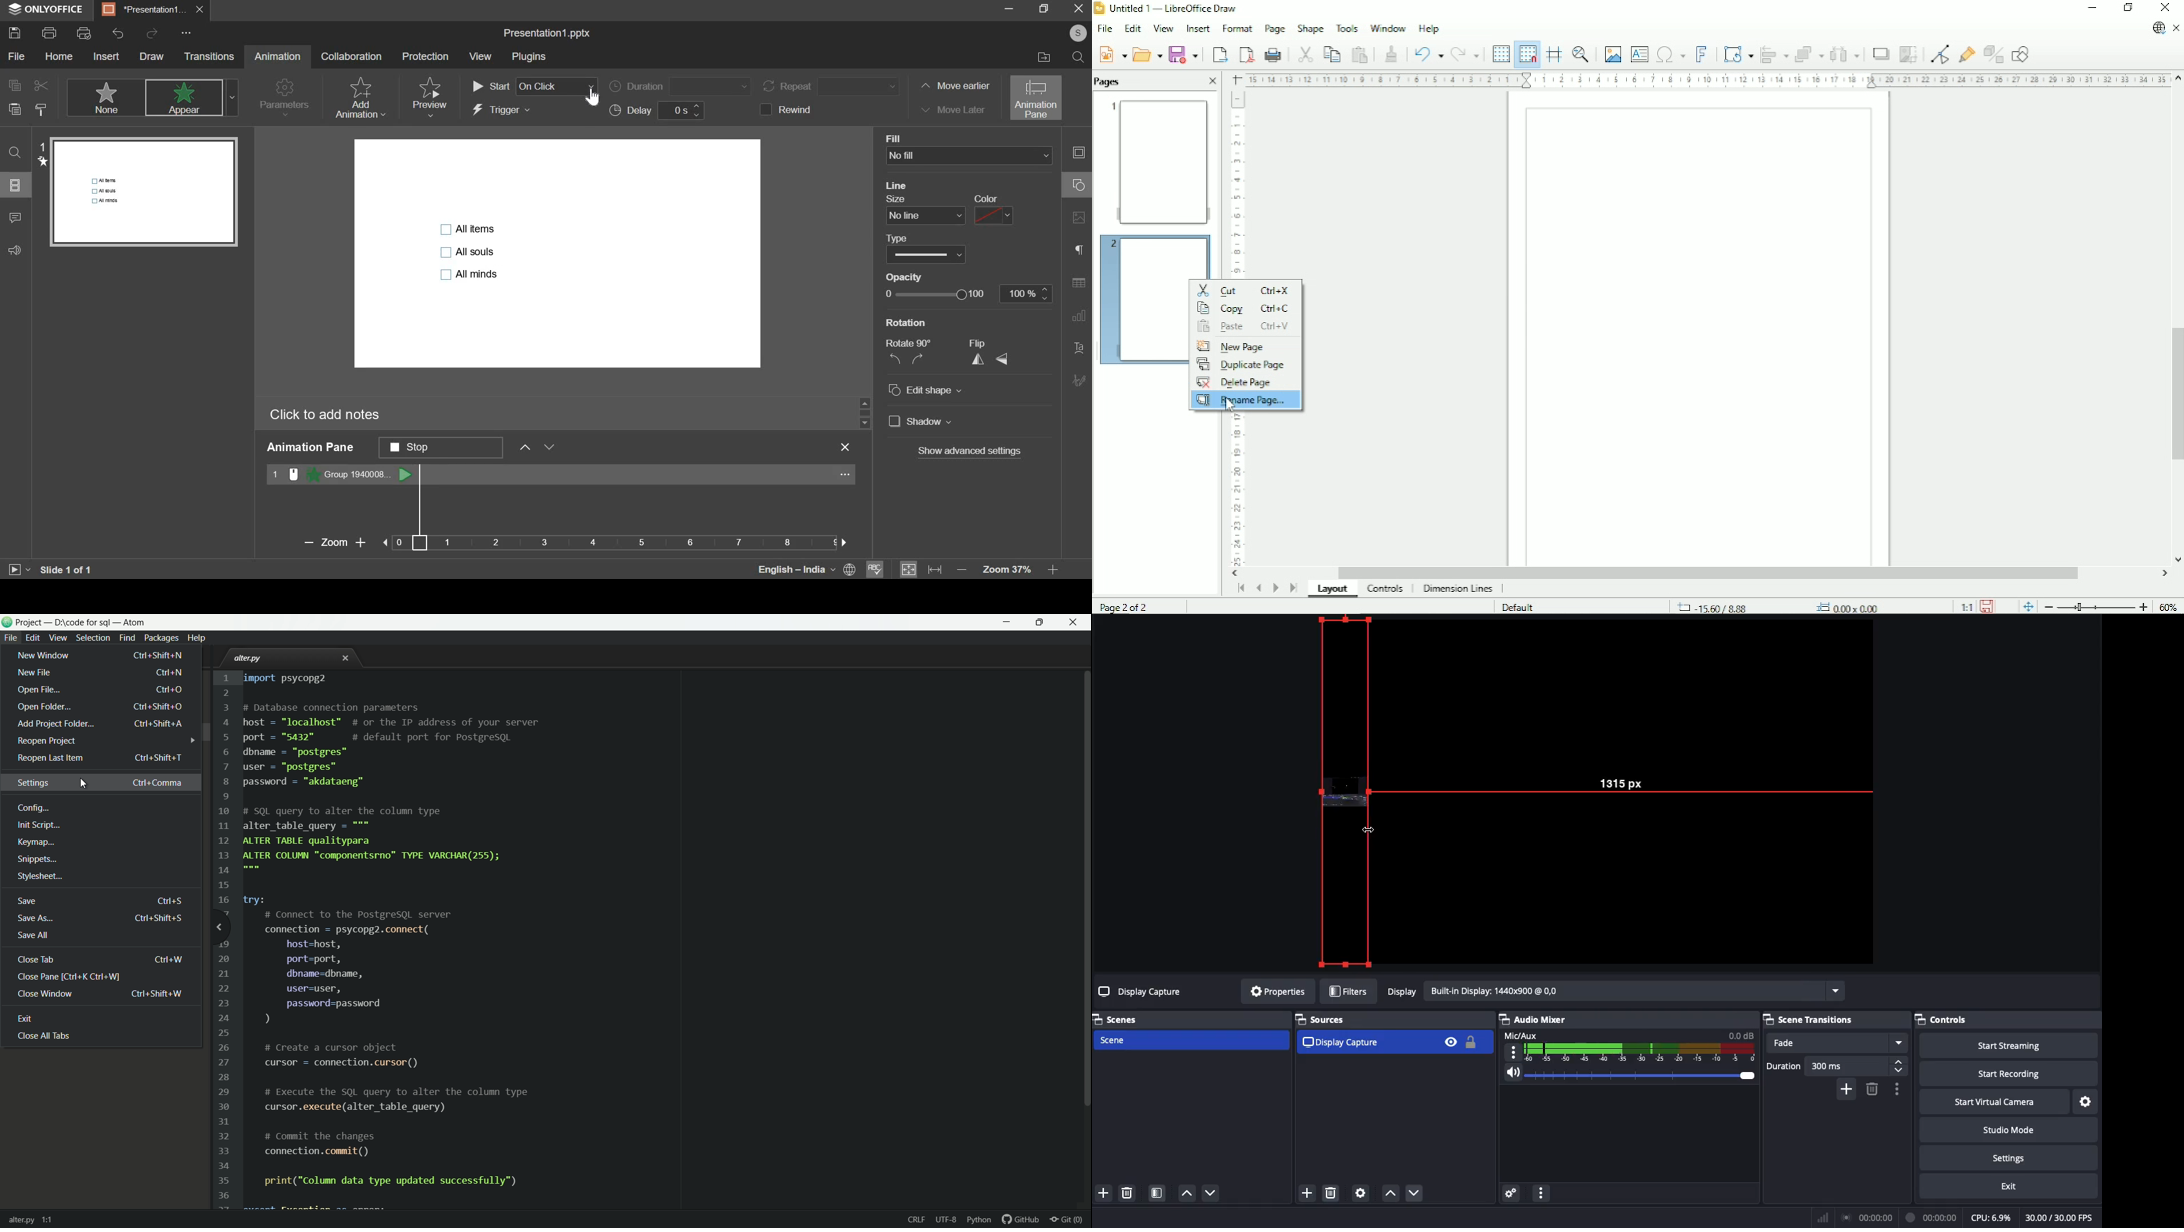 Image resolution: width=2184 pixels, height=1232 pixels. Describe the element at coordinates (2158, 28) in the screenshot. I see `Update available` at that location.